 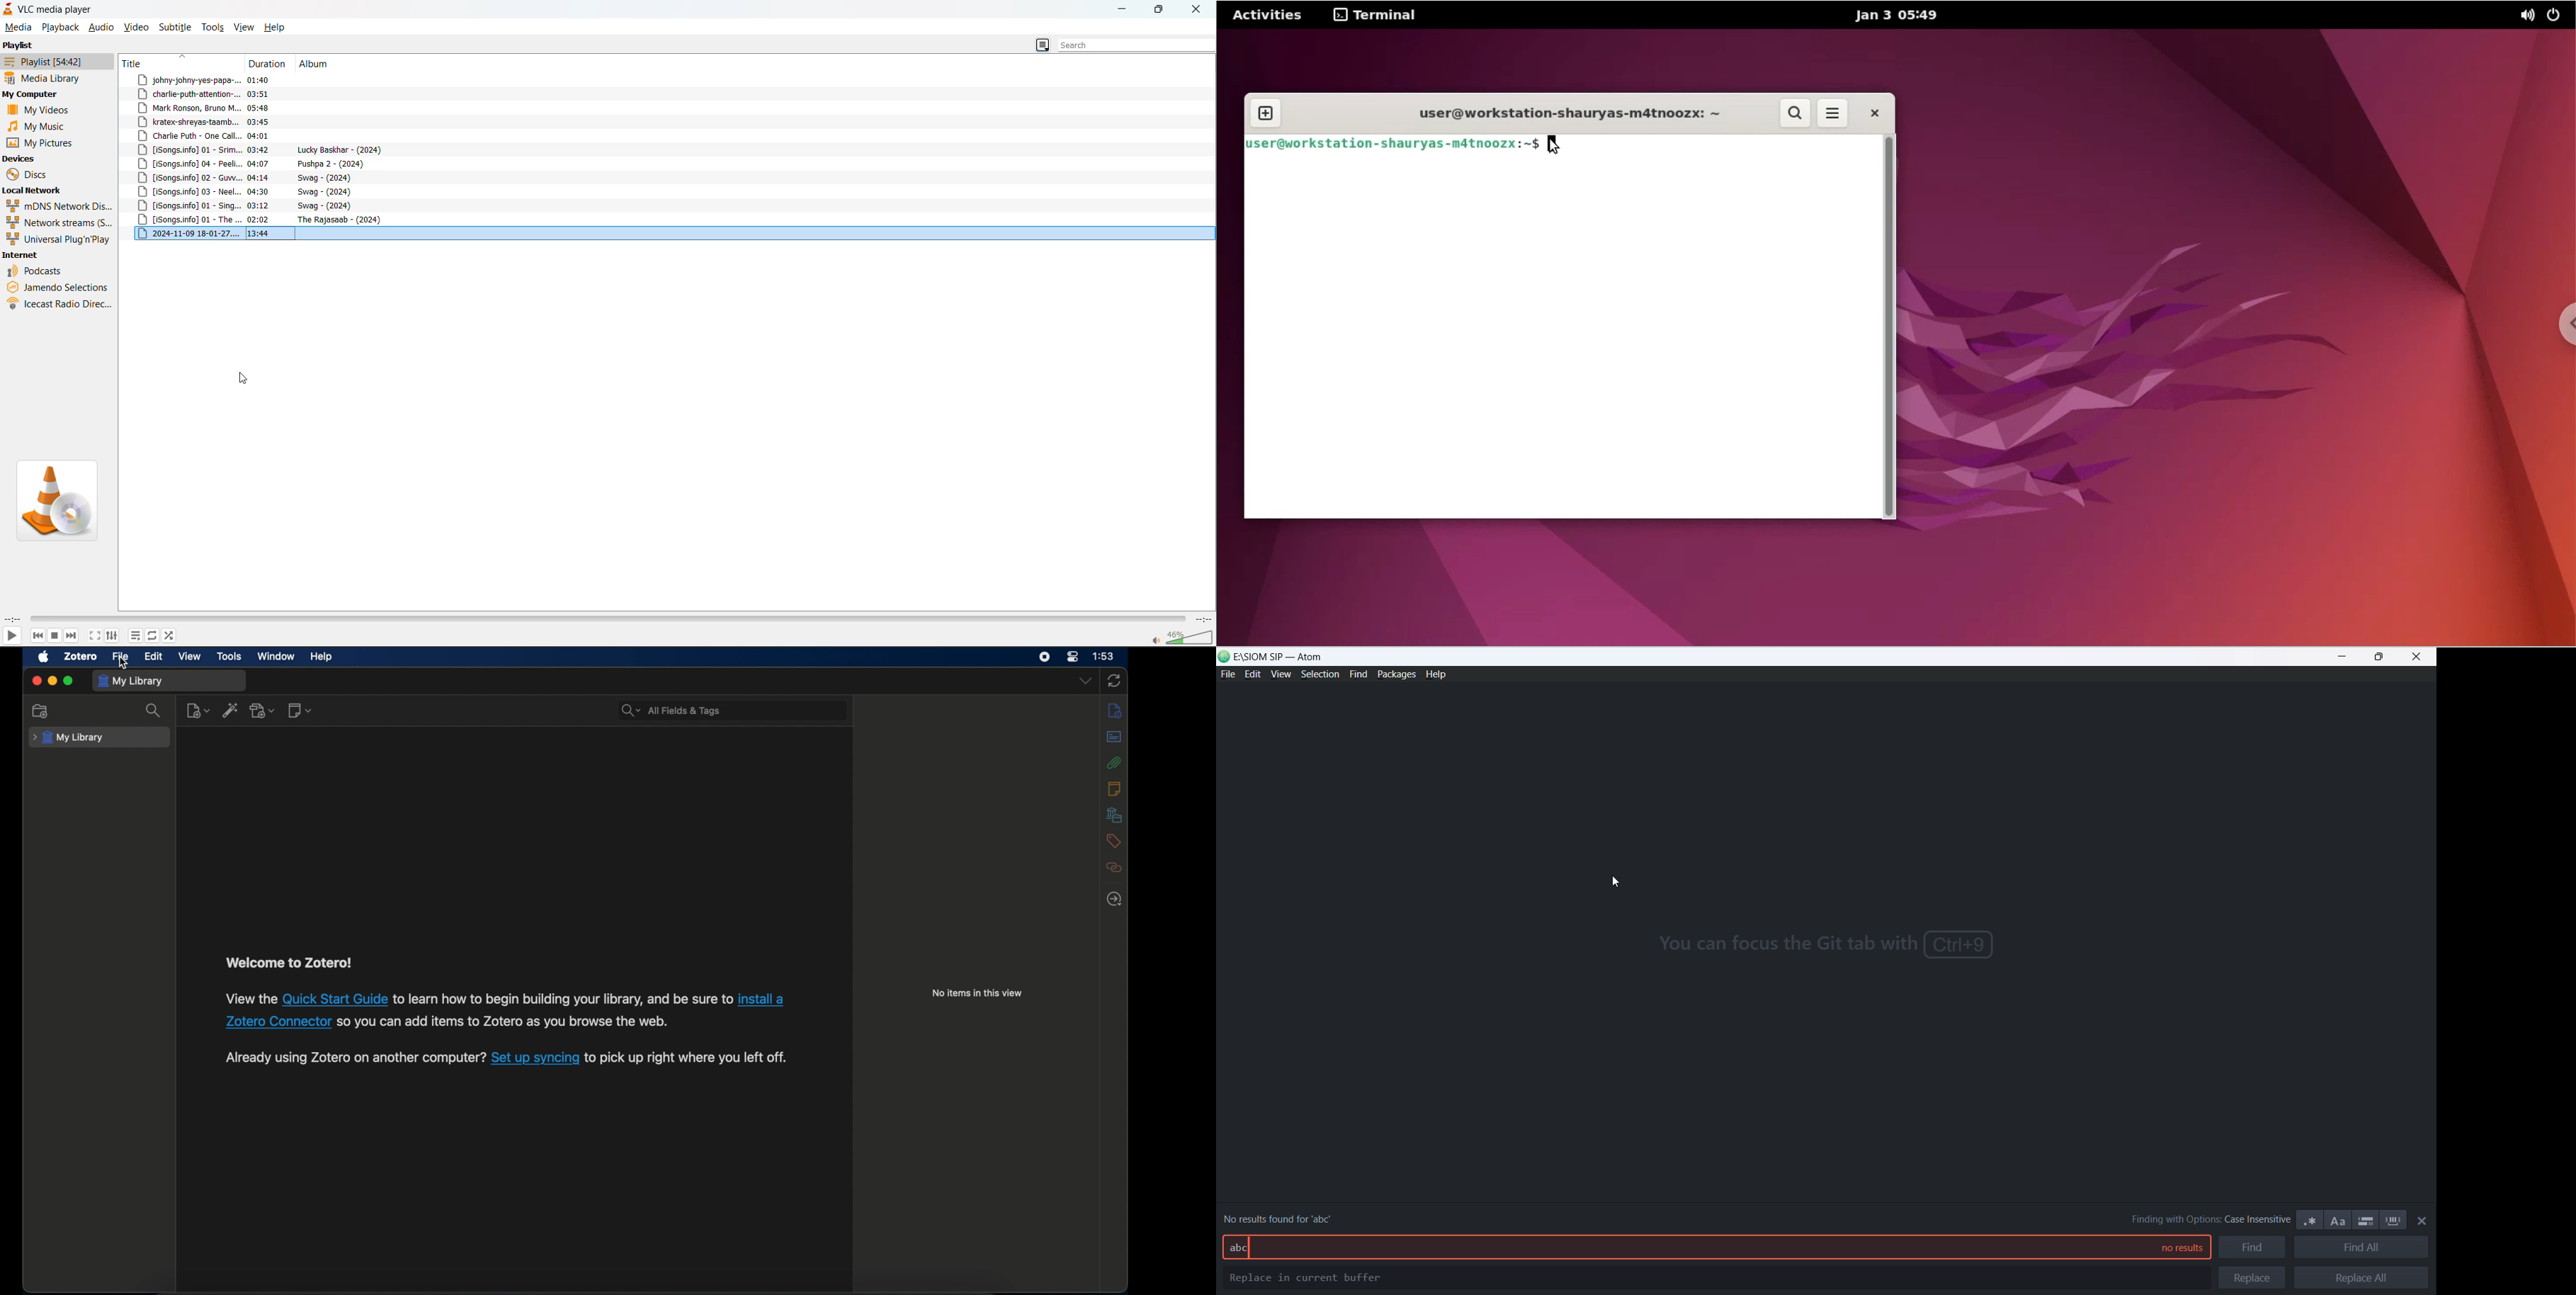 What do you see at coordinates (505, 1022) in the screenshot?
I see `SO you can add items to Zotero as you browse the web.` at bounding box center [505, 1022].